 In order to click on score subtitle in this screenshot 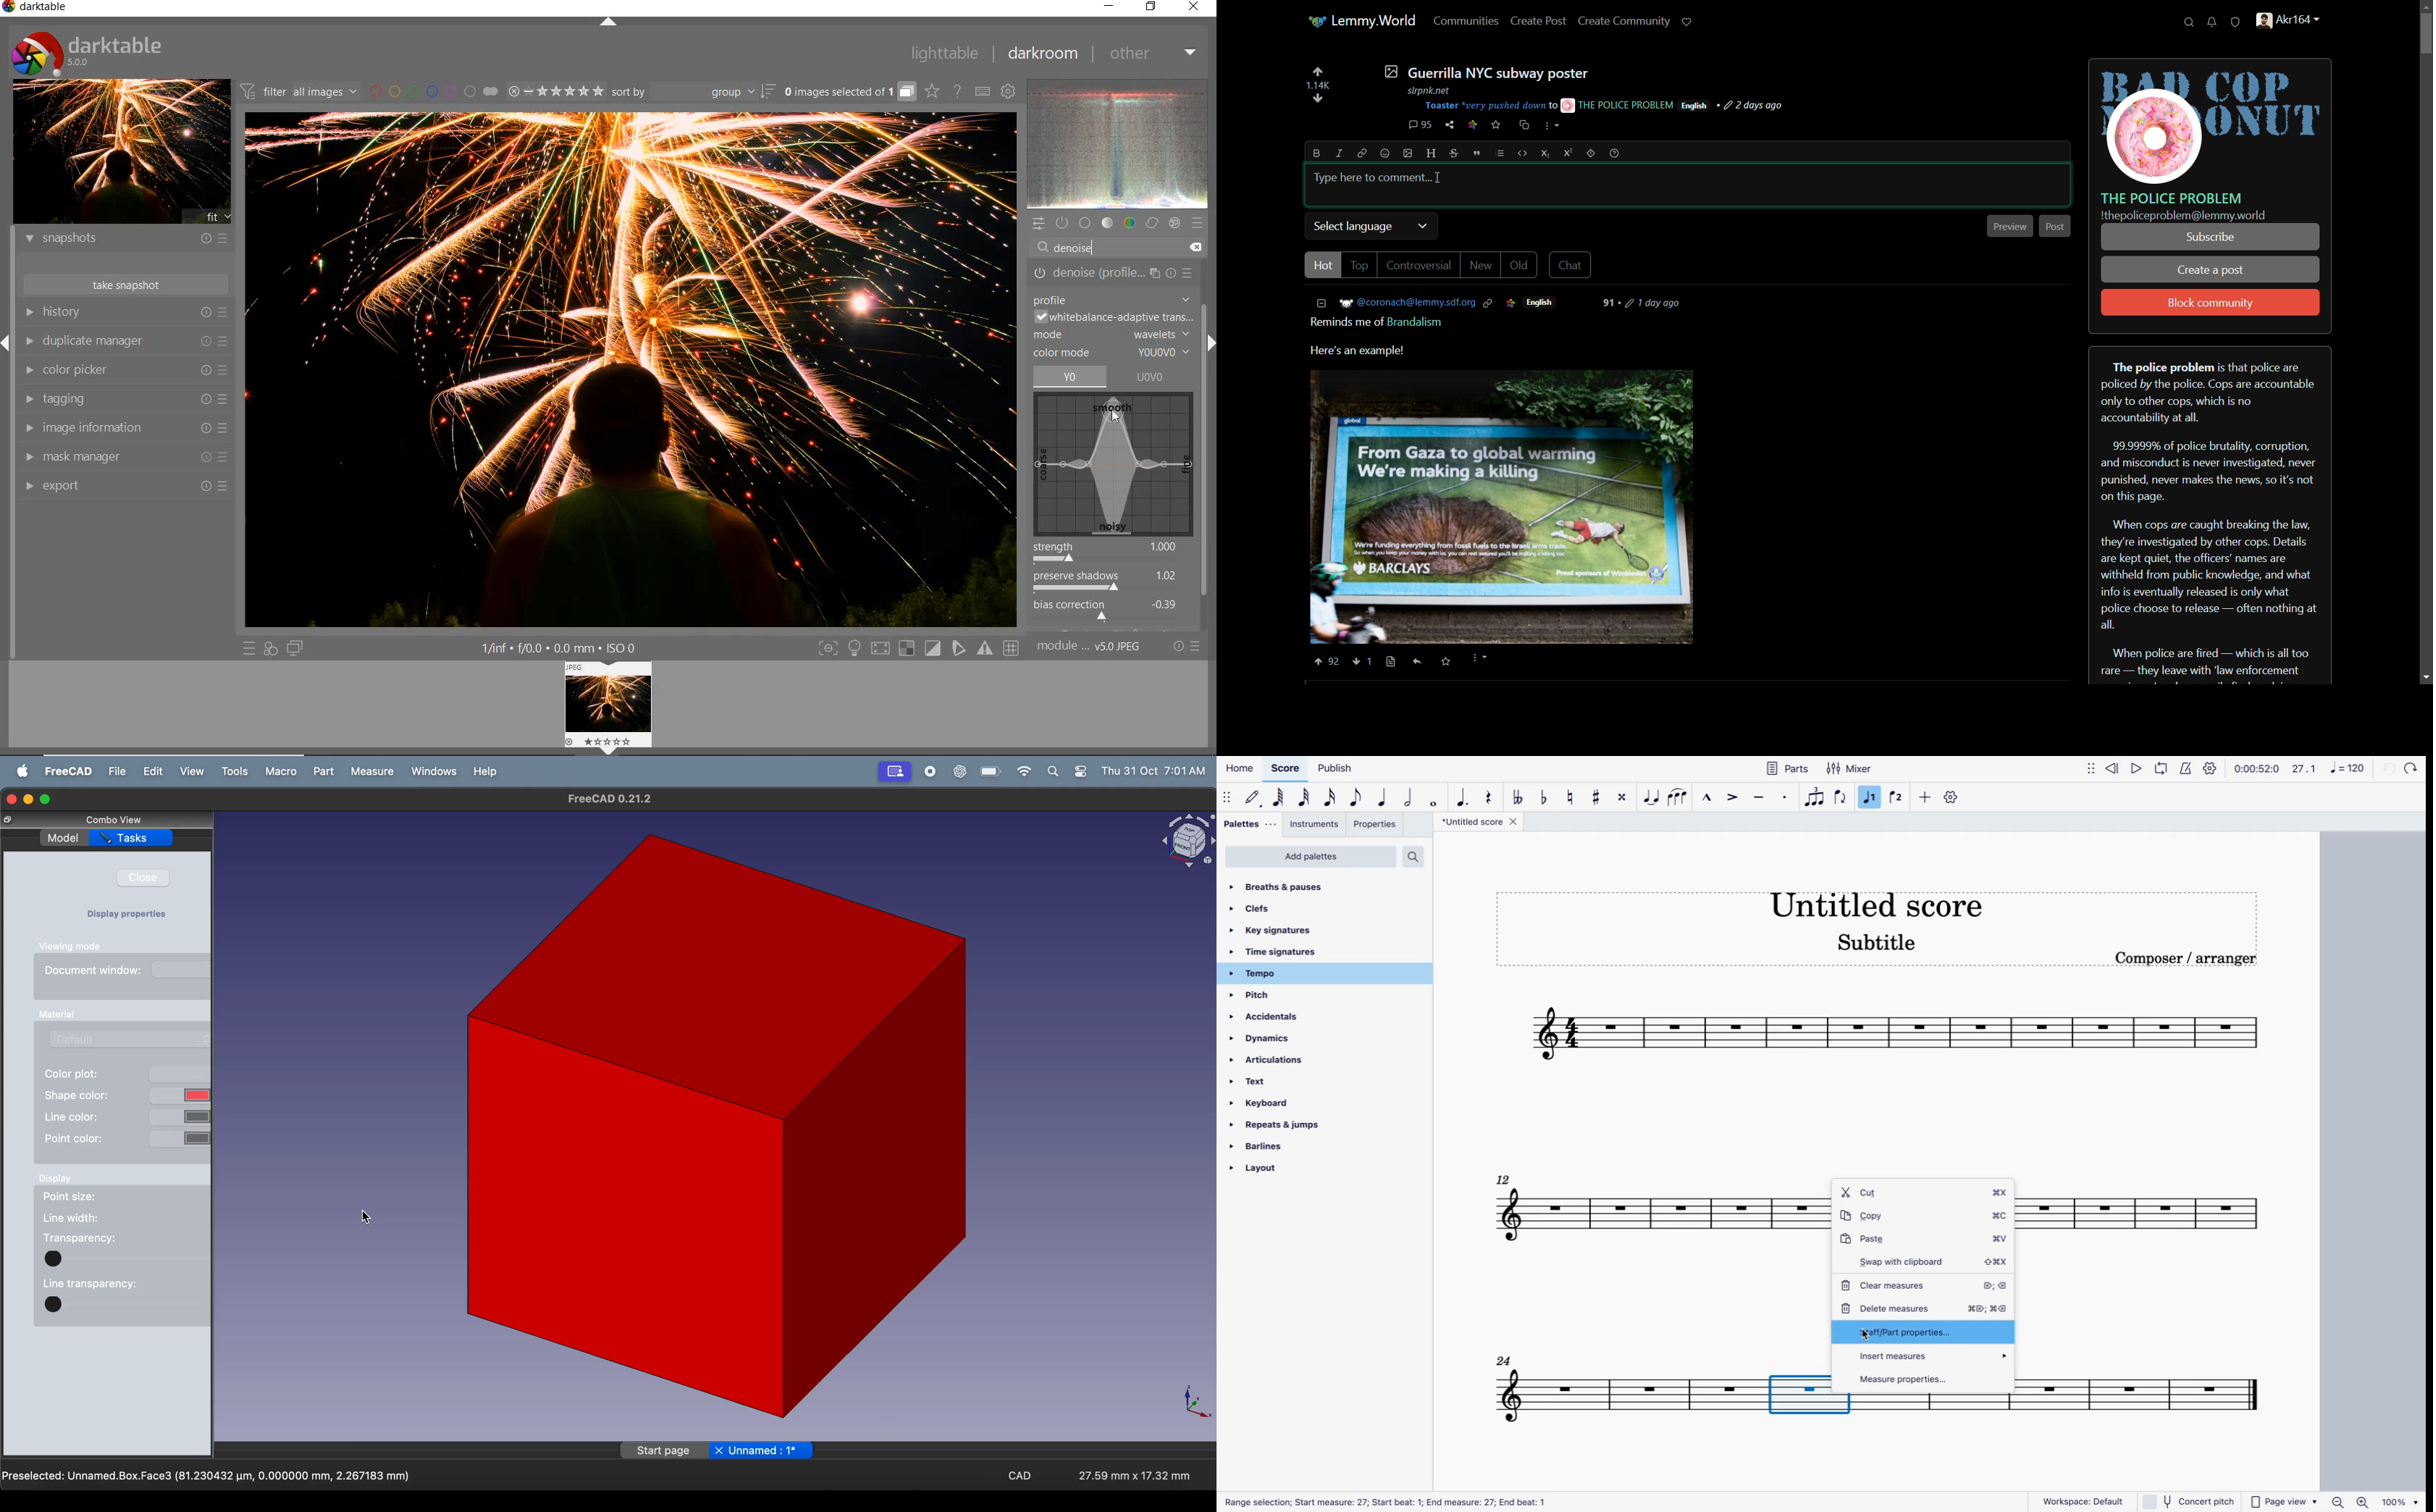, I will do `click(1874, 948)`.